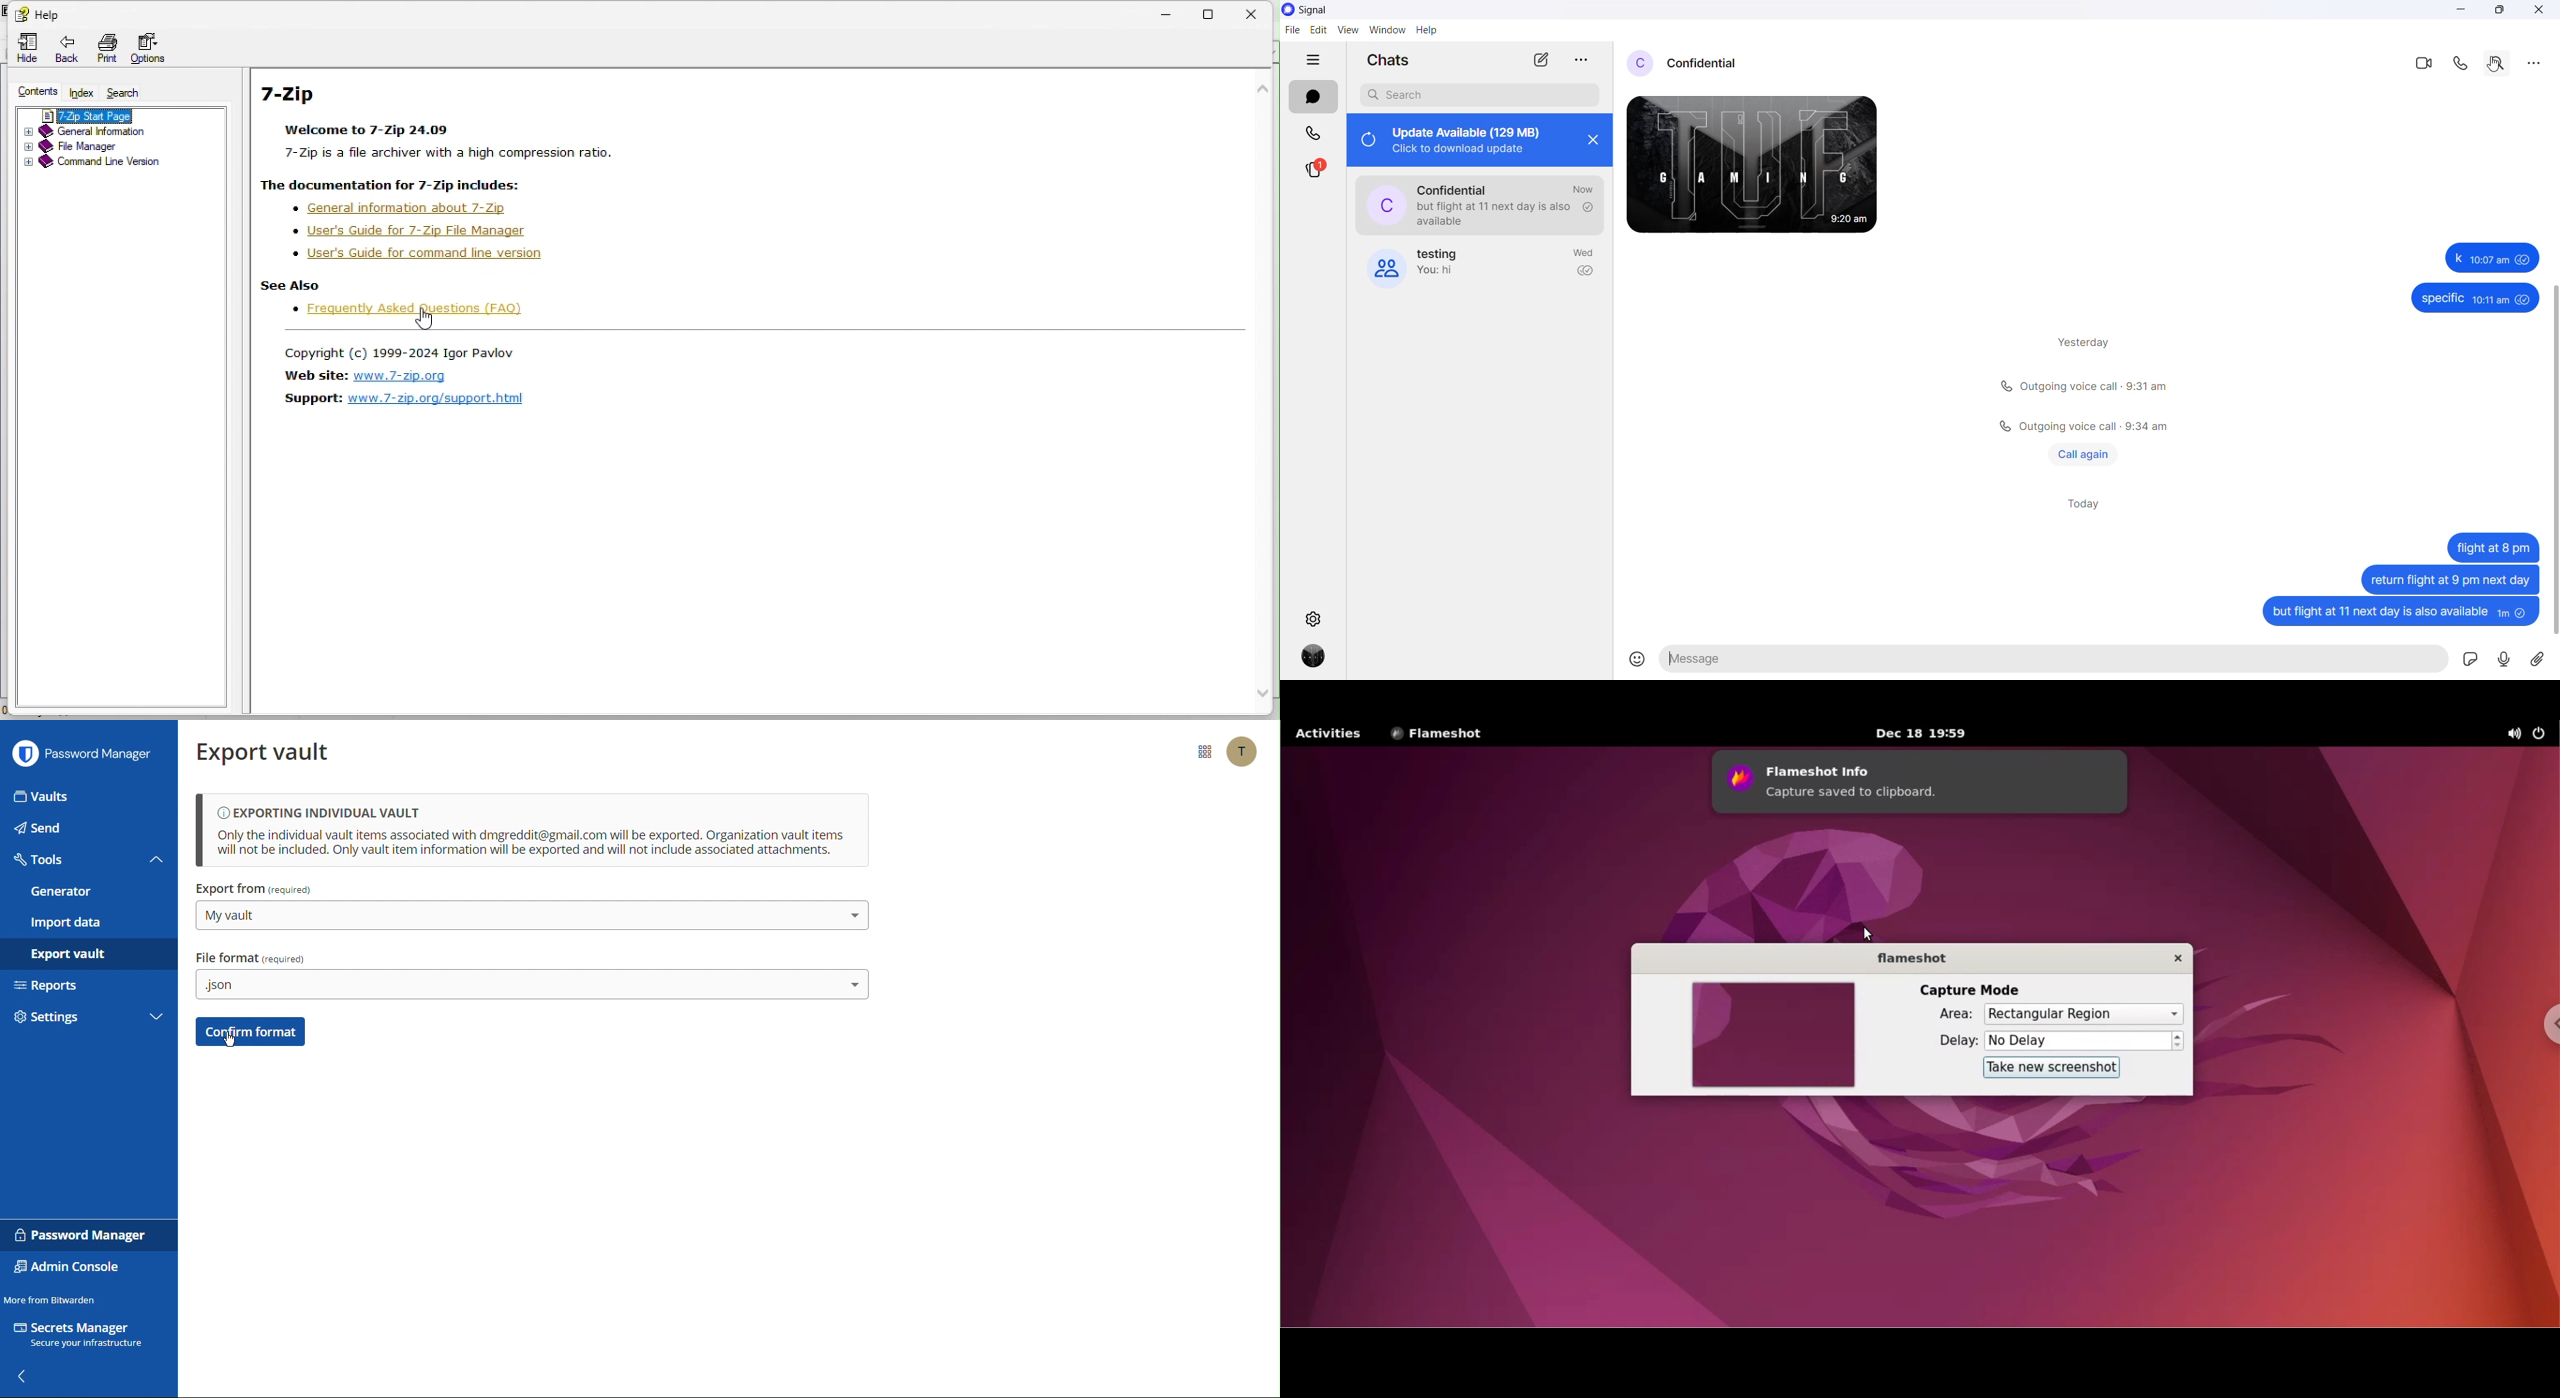 Image resolution: width=2576 pixels, height=1400 pixels. Describe the element at coordinates (1367, 141) in the screenshot. I see `refresh` at that location.